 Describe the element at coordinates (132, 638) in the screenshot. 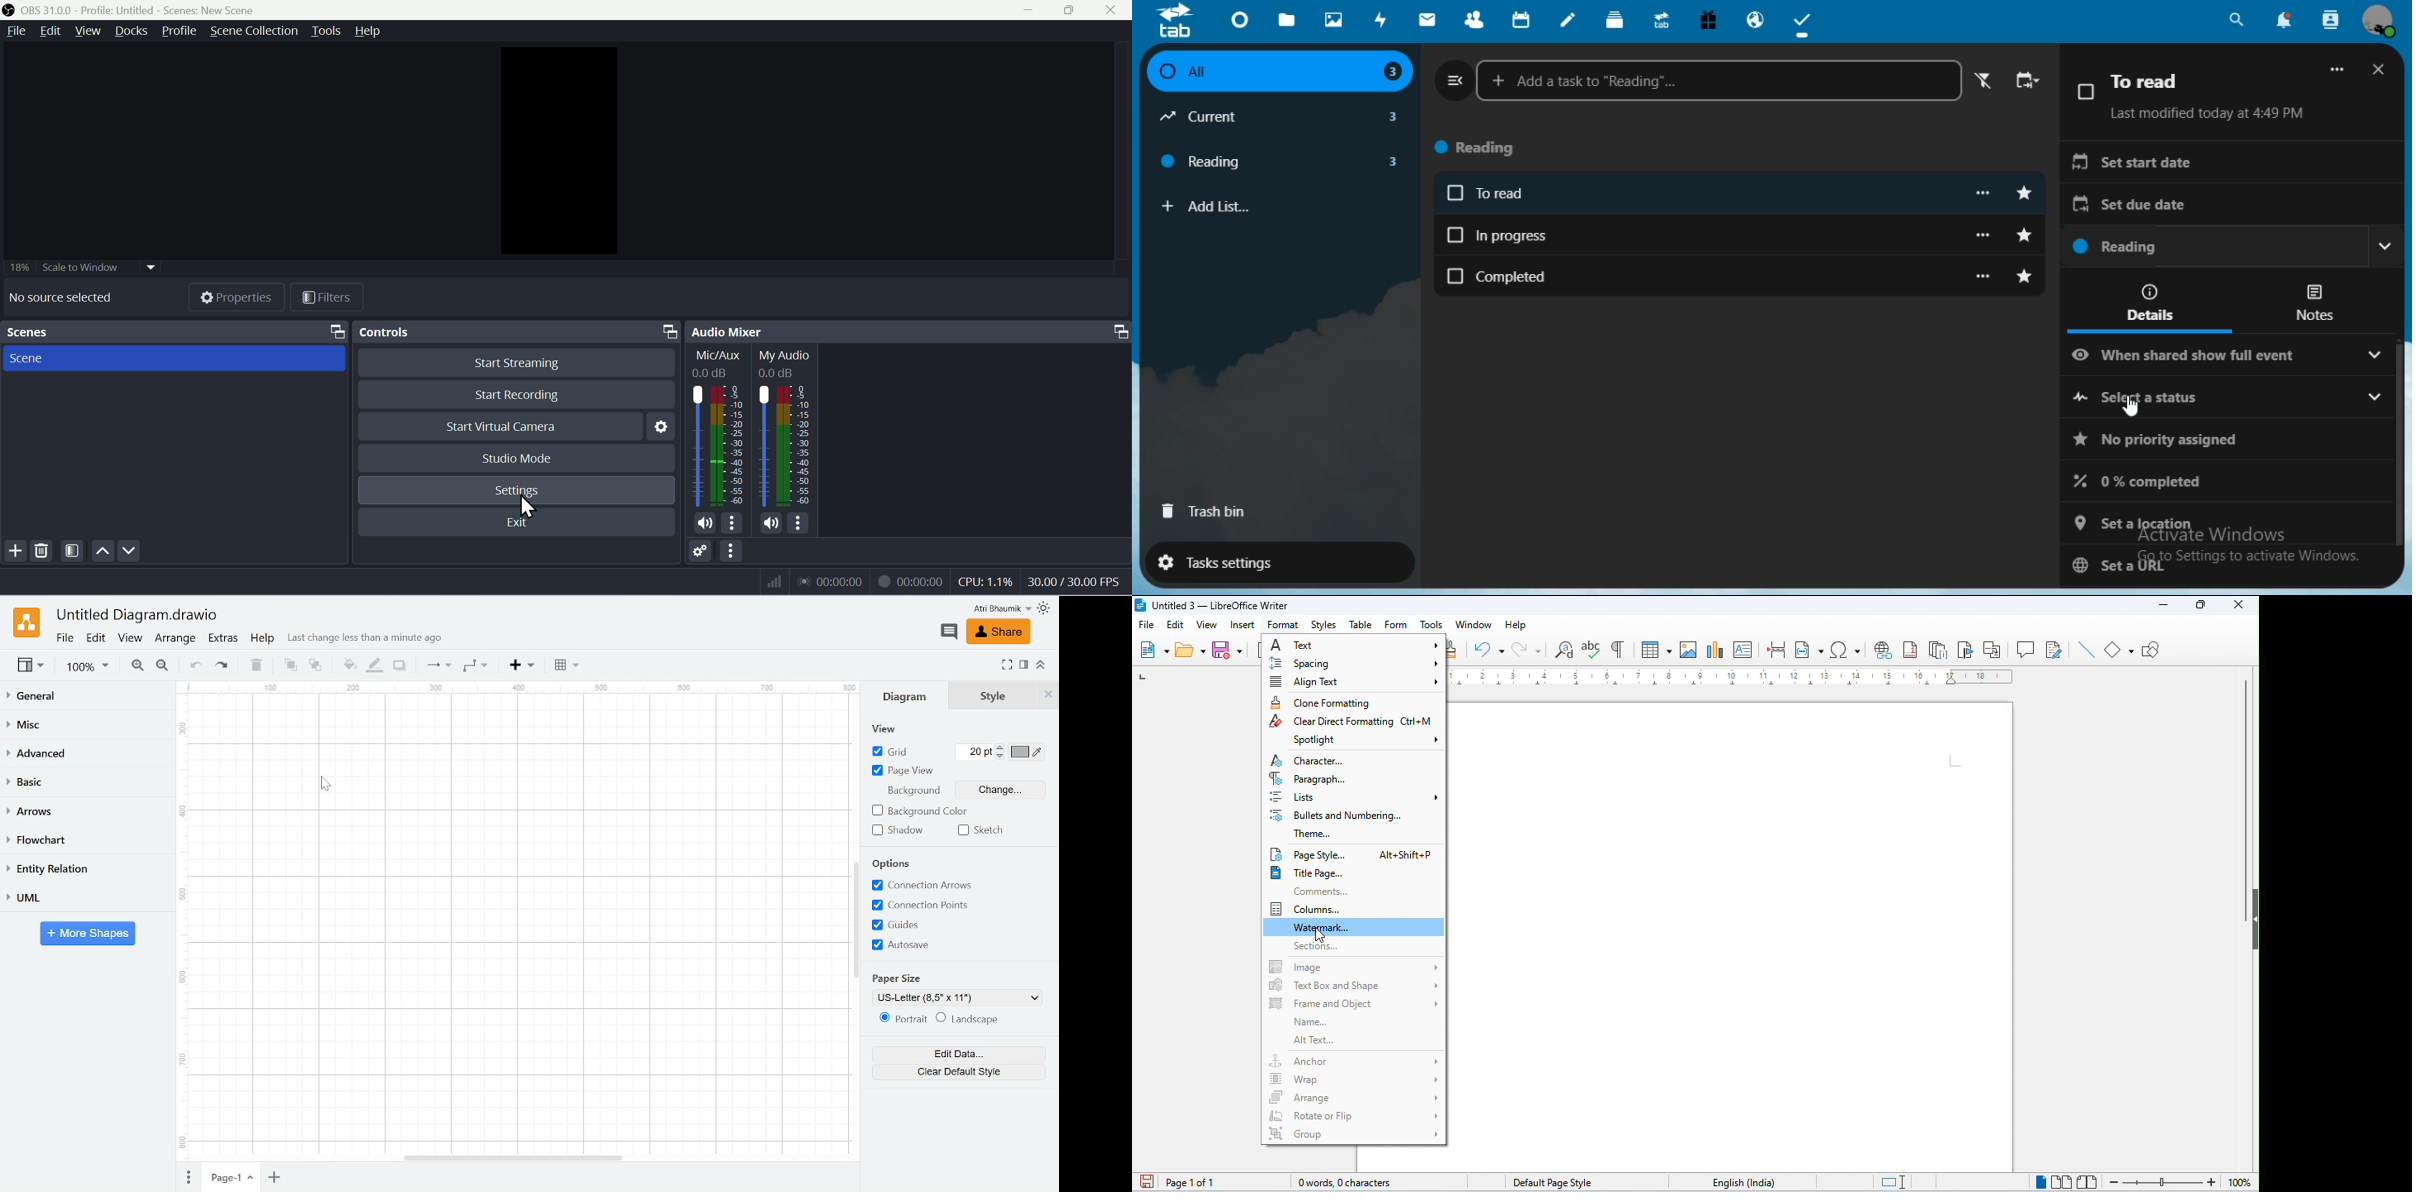

I see `View` at that location.